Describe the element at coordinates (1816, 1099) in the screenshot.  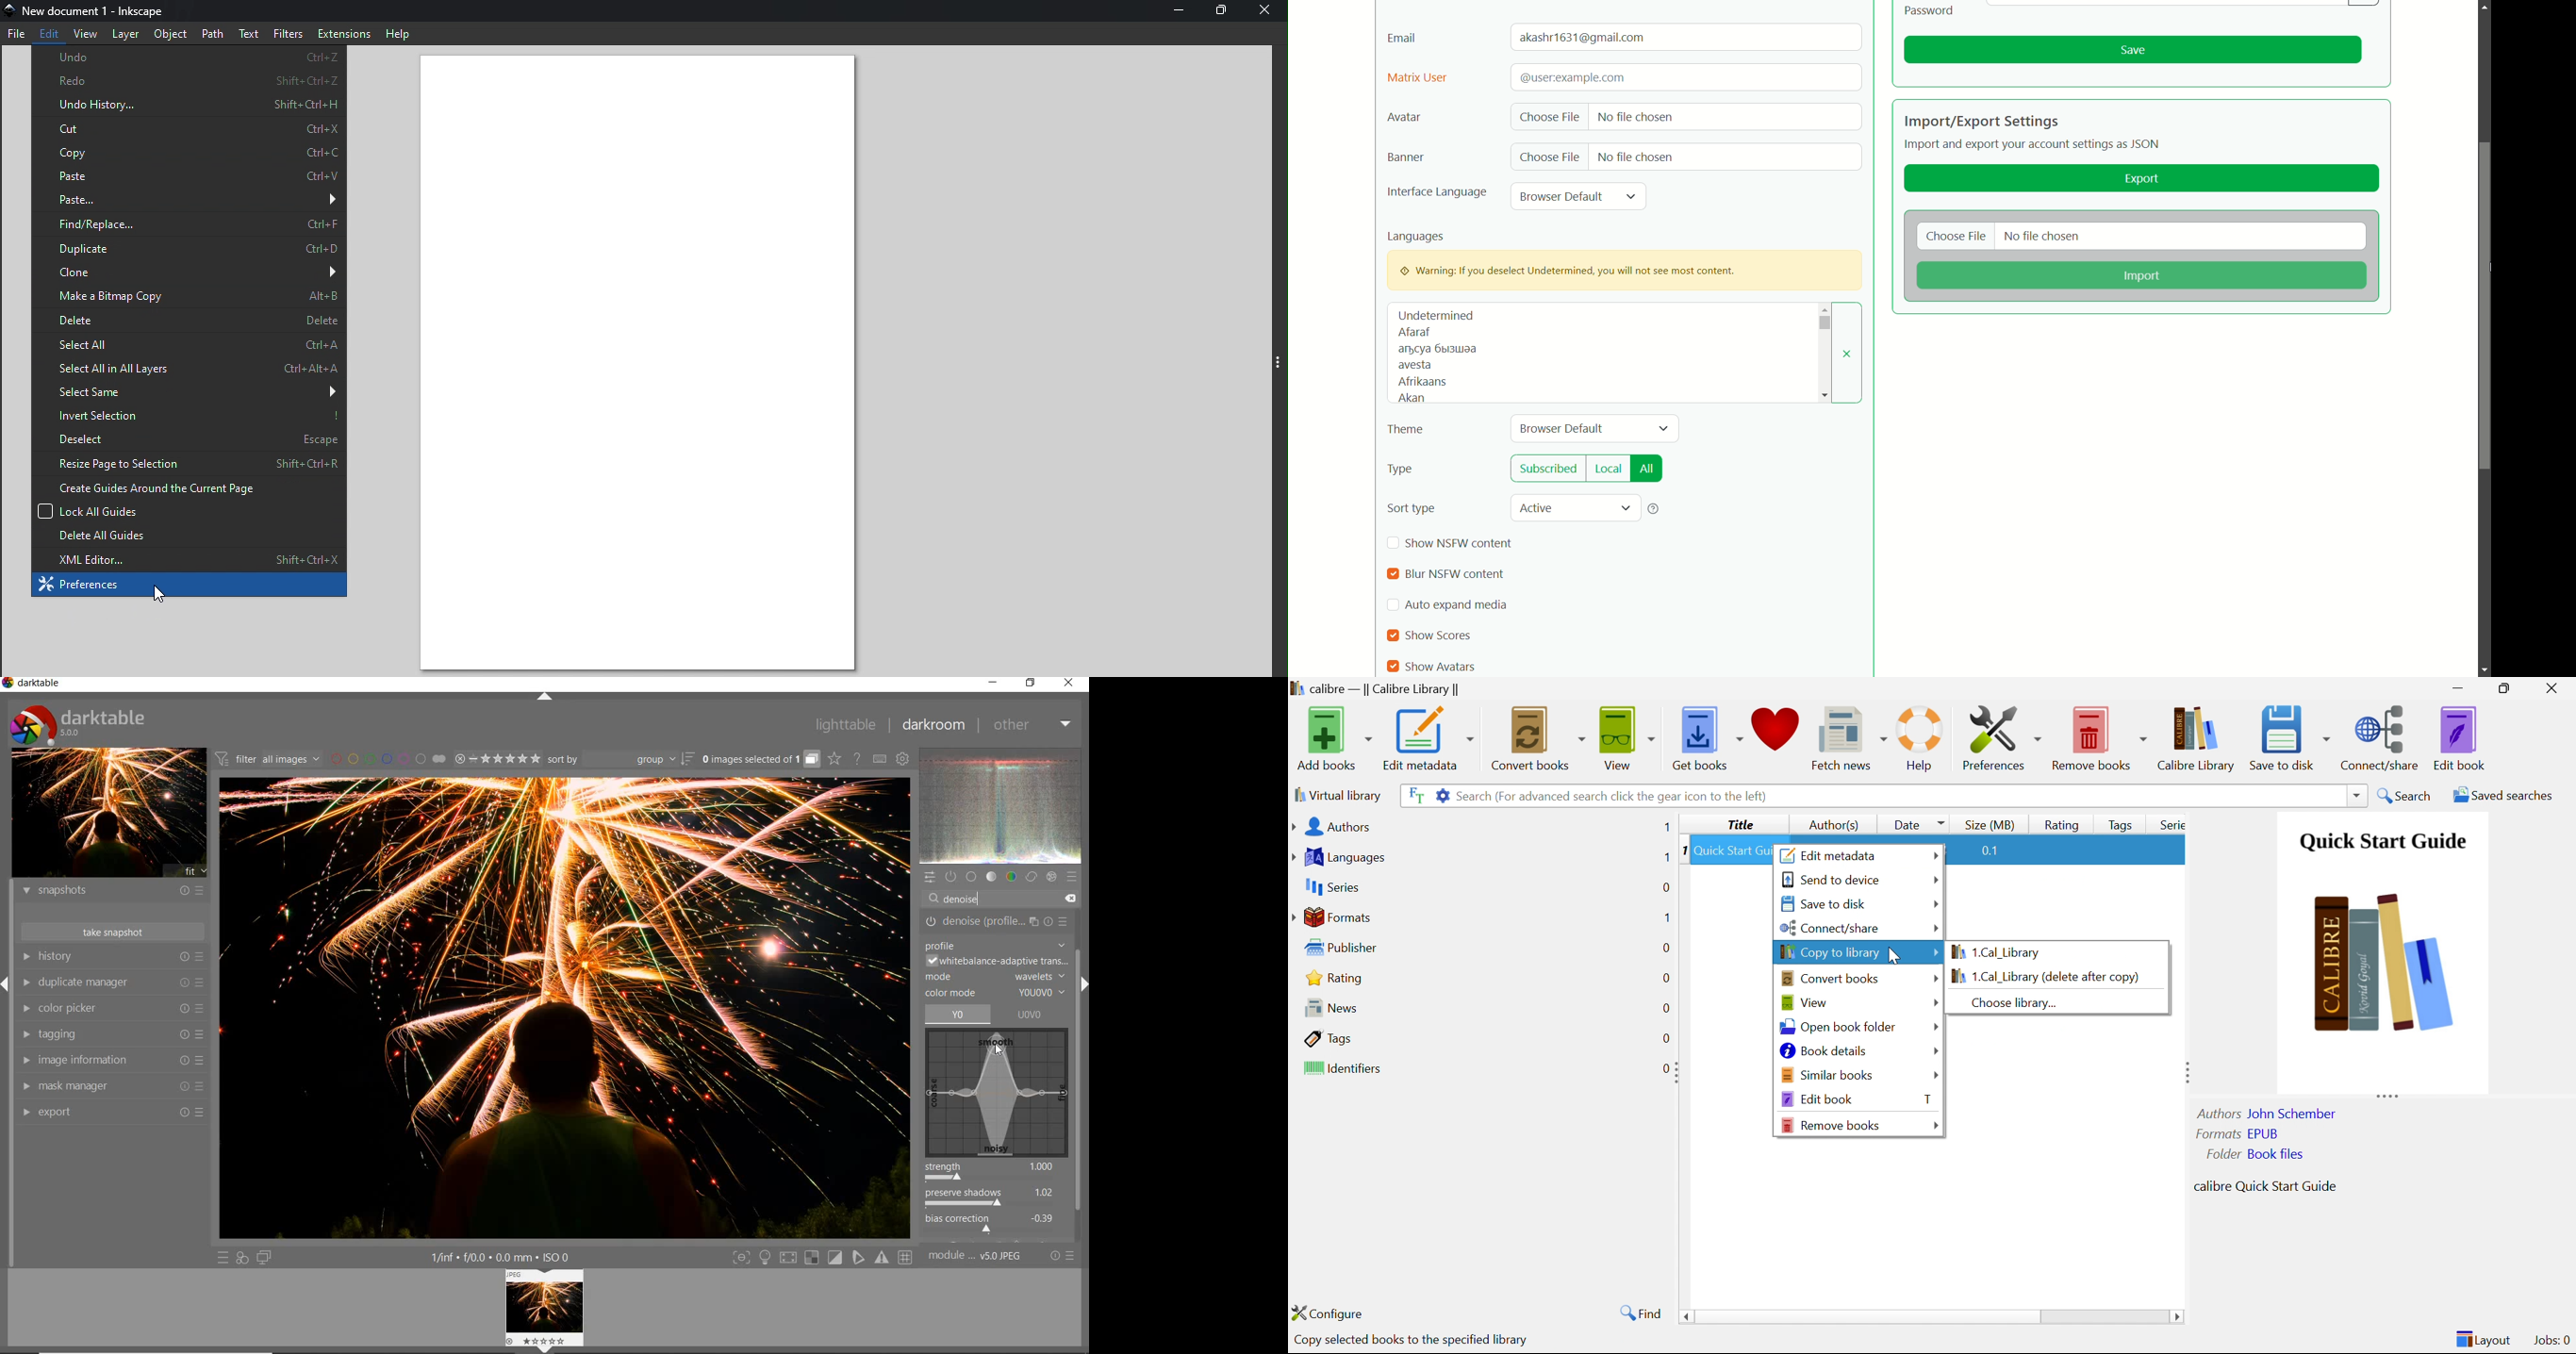
I see `Edit book` at that location.